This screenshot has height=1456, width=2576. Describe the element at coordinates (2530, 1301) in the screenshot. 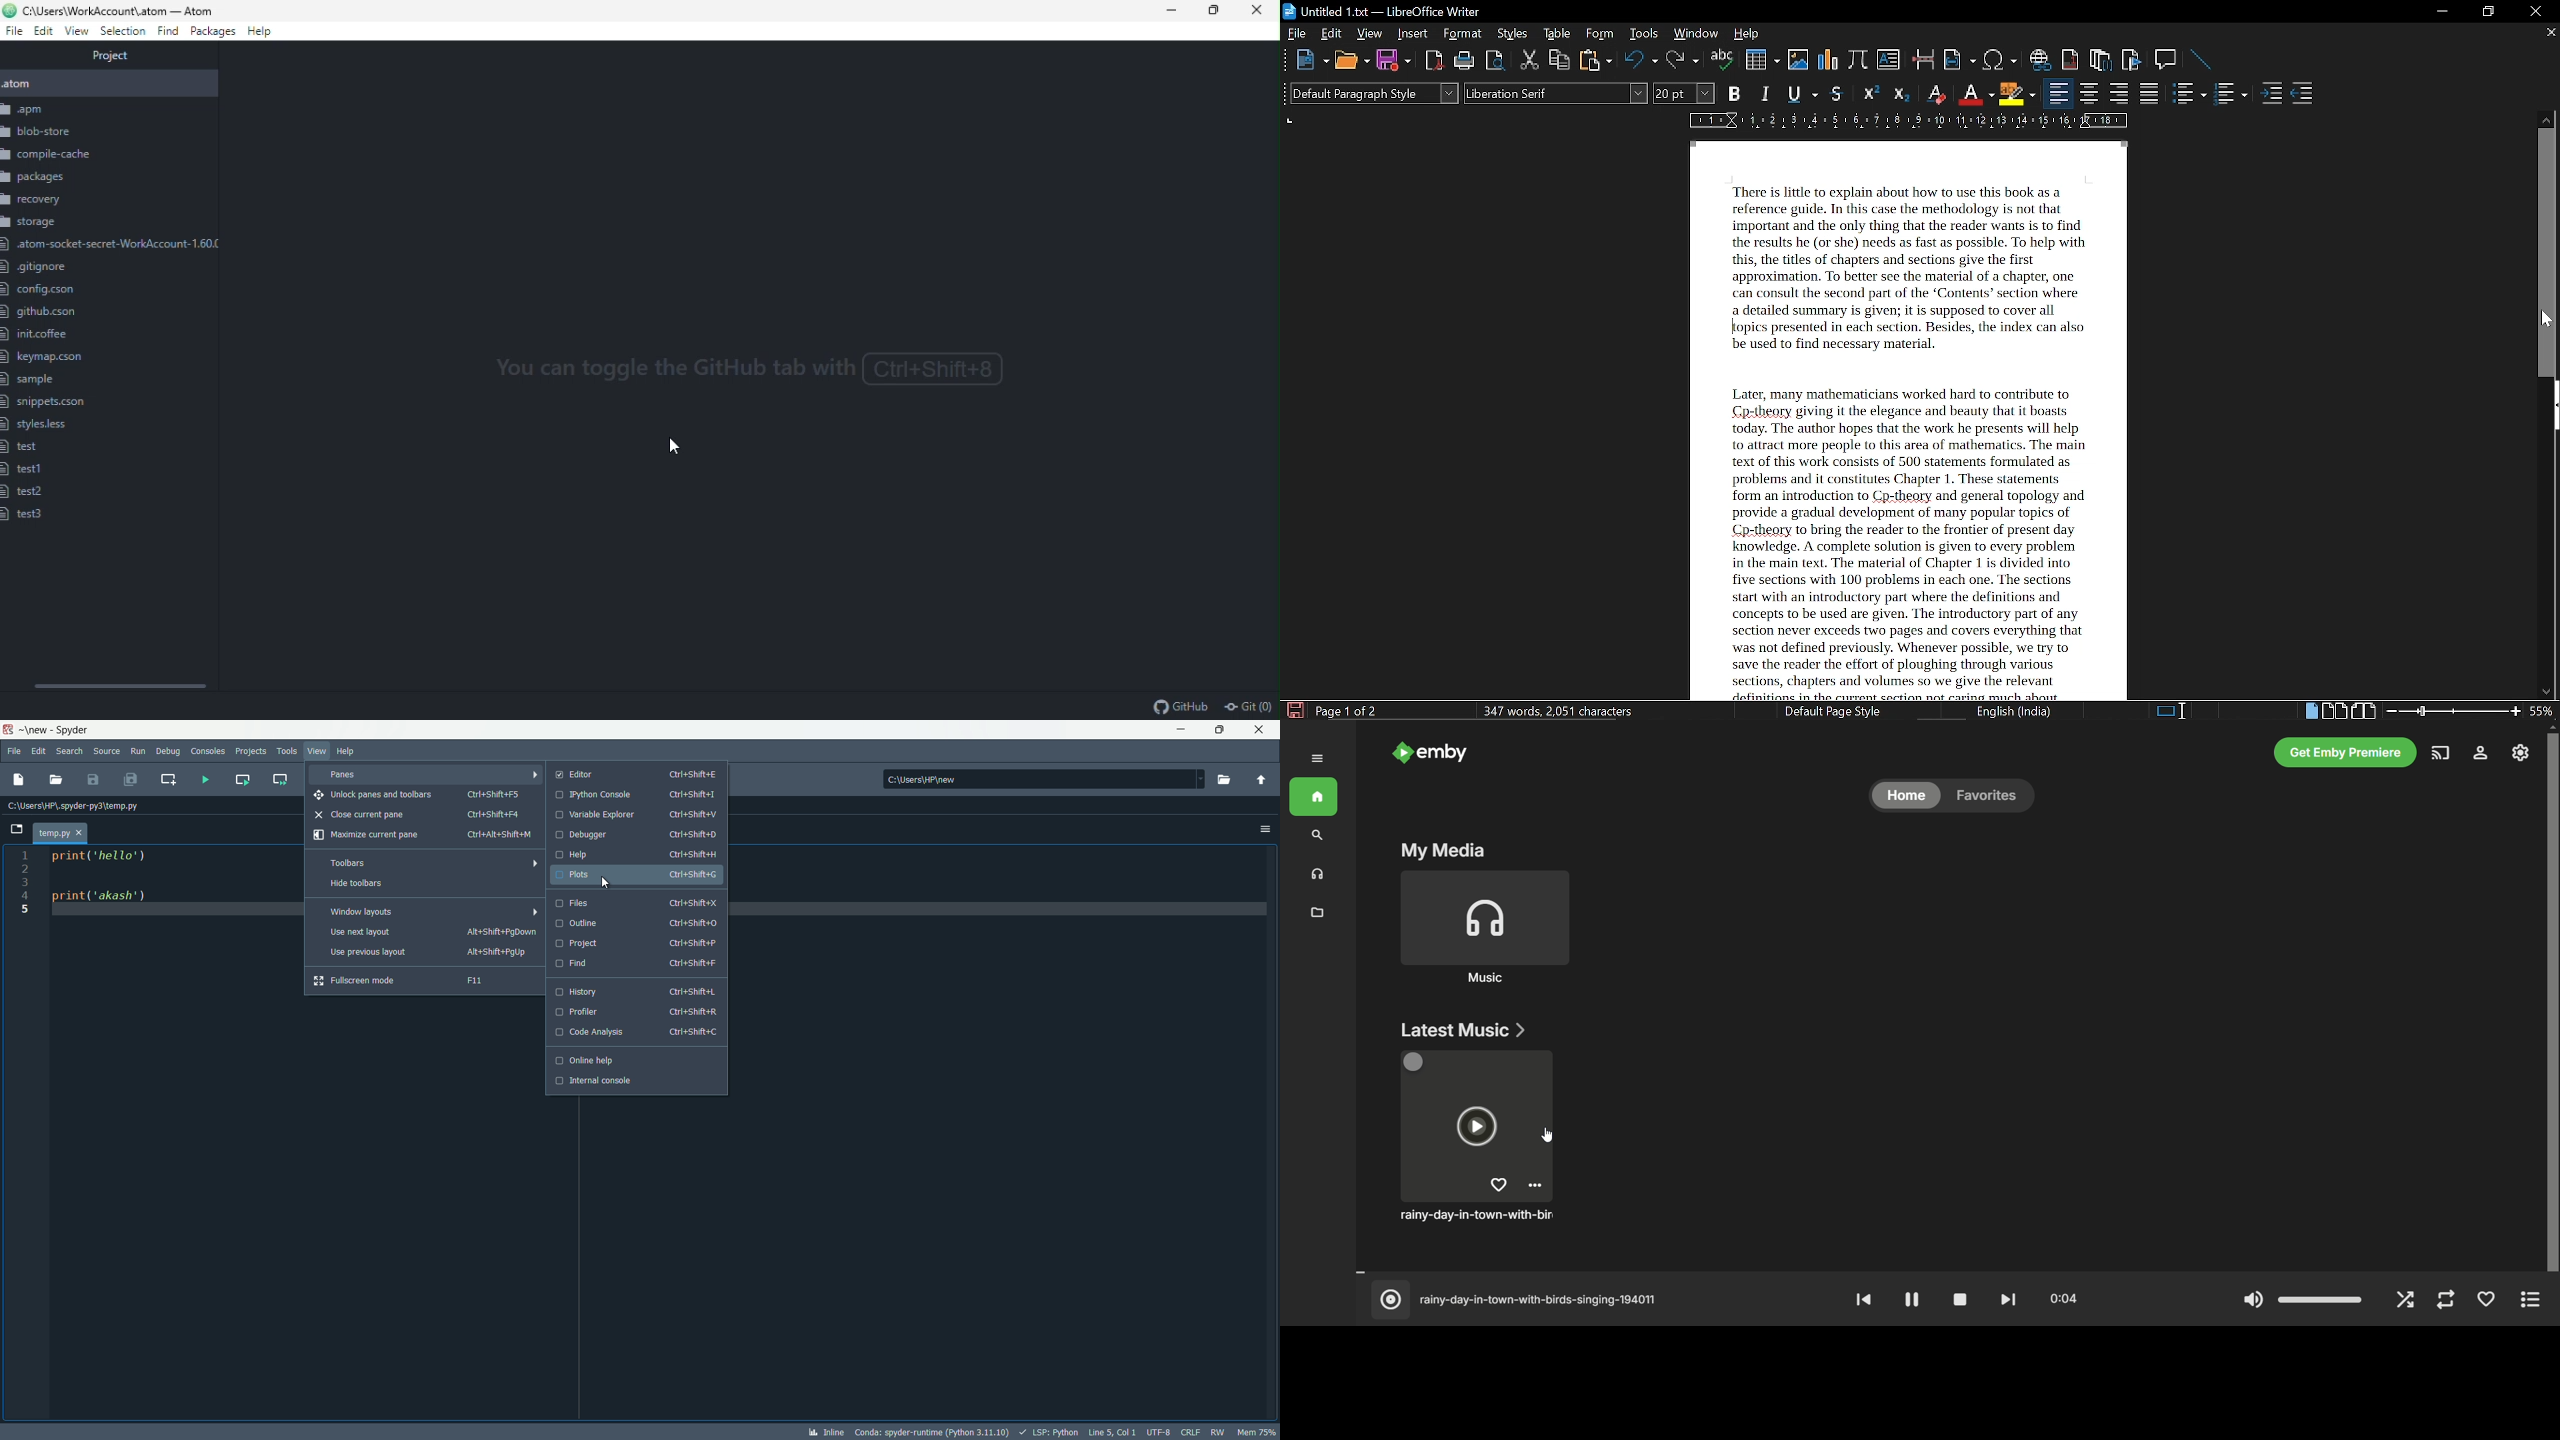

I see `more` at that location.